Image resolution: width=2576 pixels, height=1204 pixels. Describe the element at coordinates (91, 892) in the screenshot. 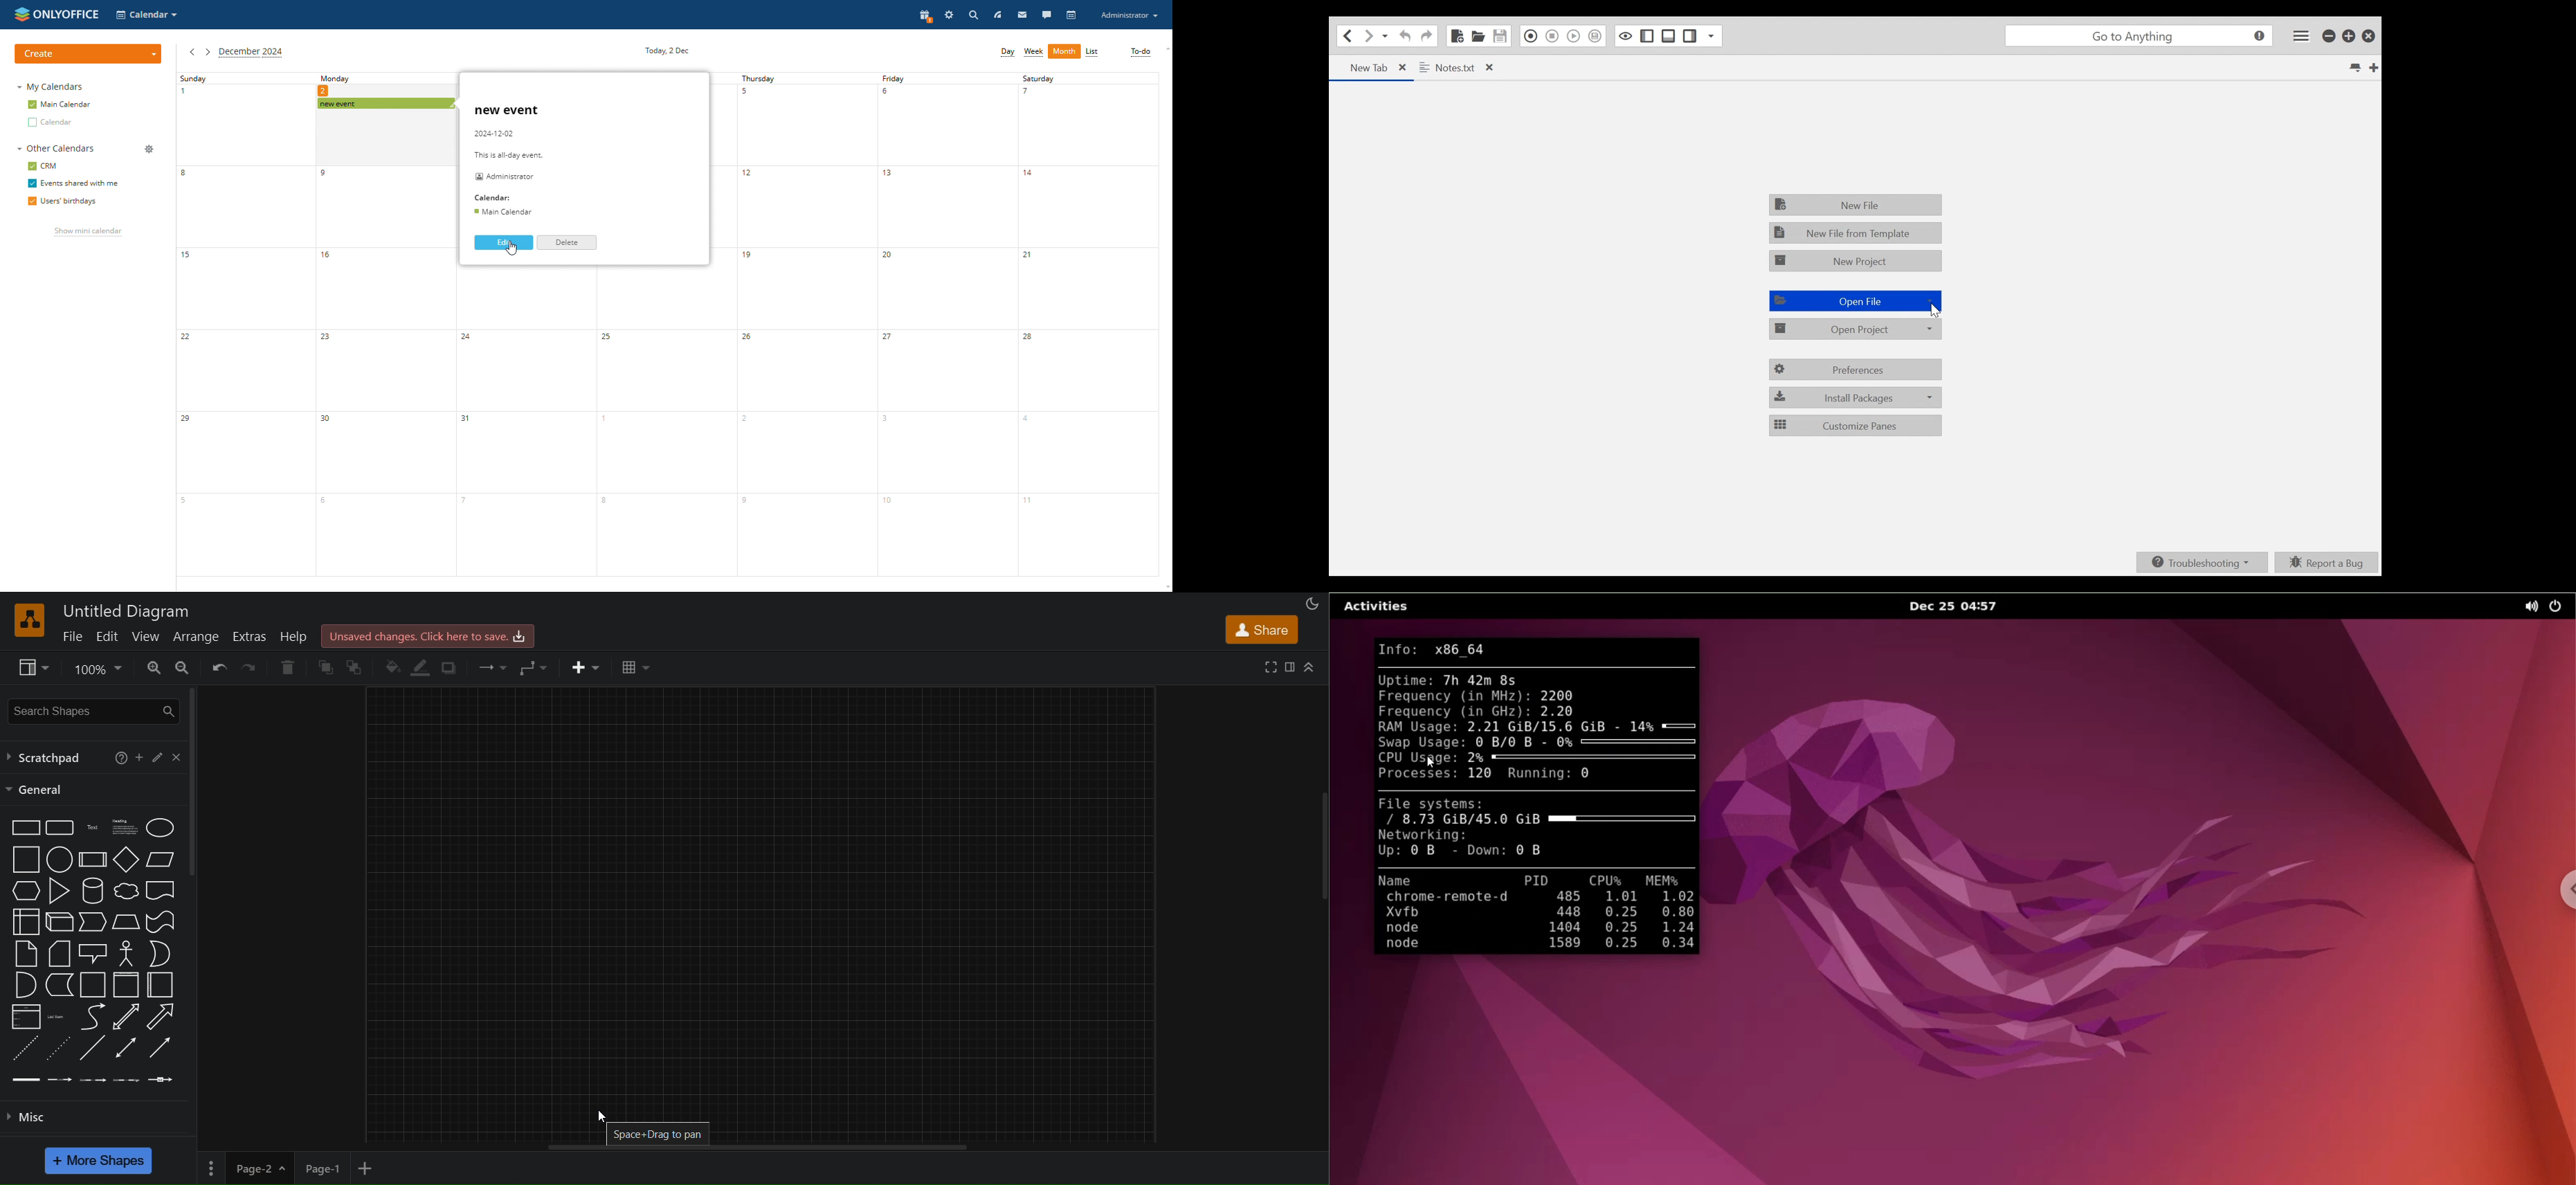

I see `cylinder` at that location.